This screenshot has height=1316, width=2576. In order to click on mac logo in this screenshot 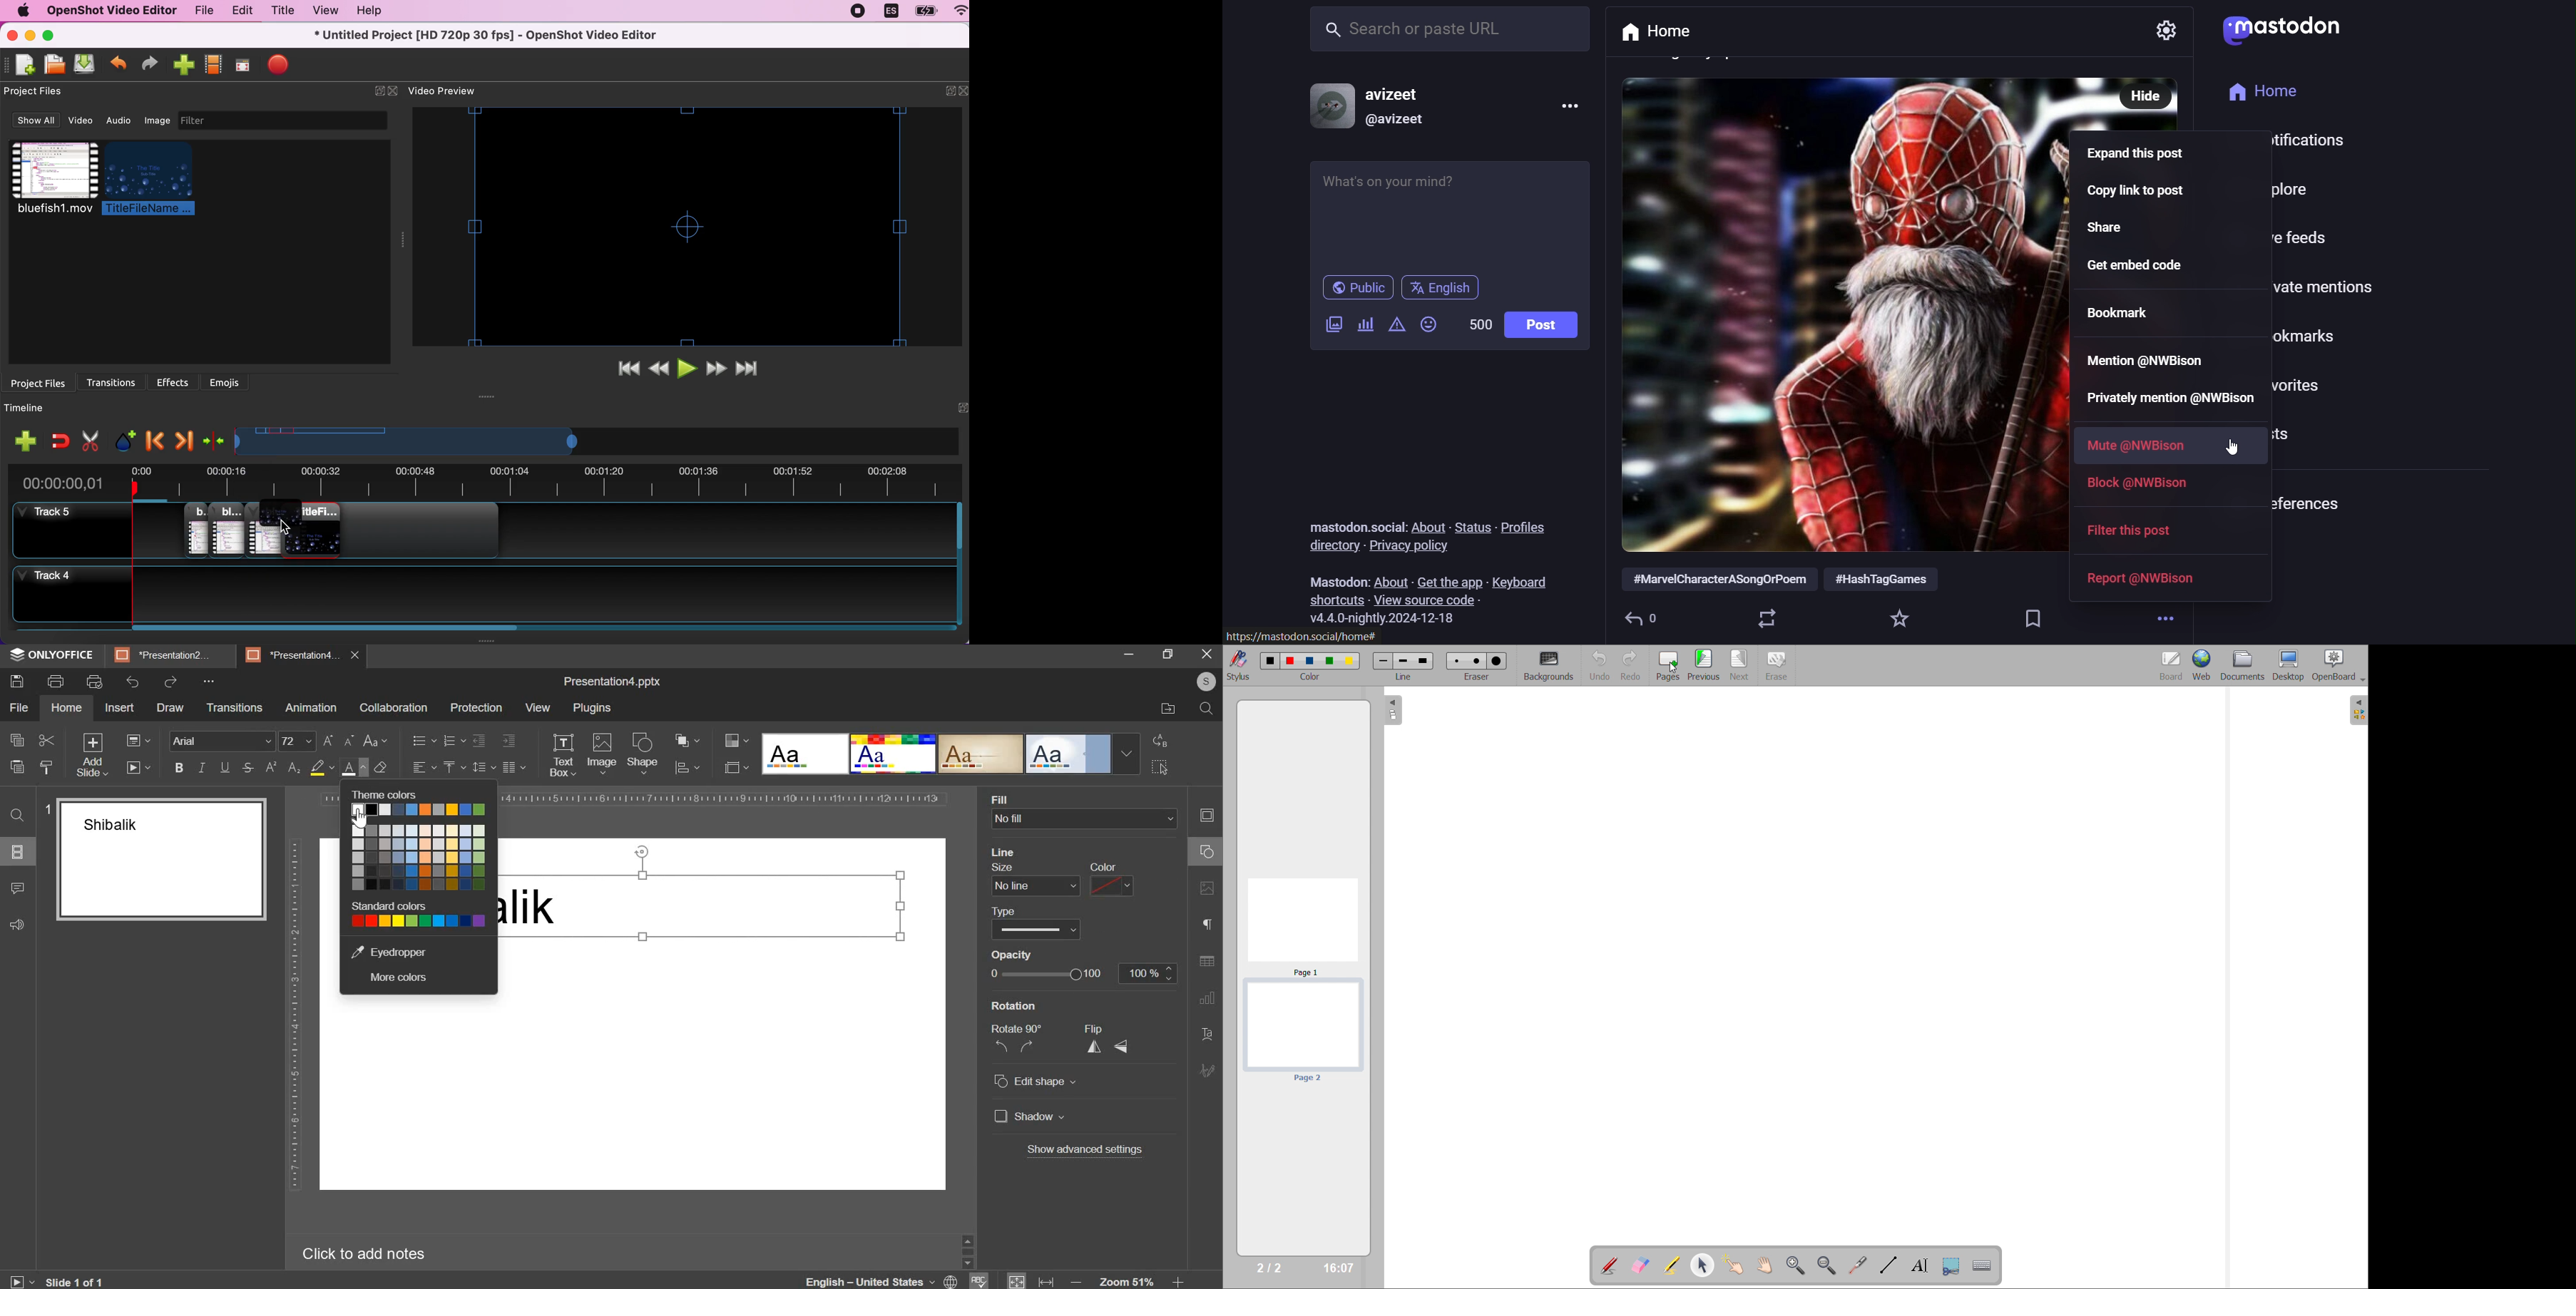, I will do `click(20, 11)`.